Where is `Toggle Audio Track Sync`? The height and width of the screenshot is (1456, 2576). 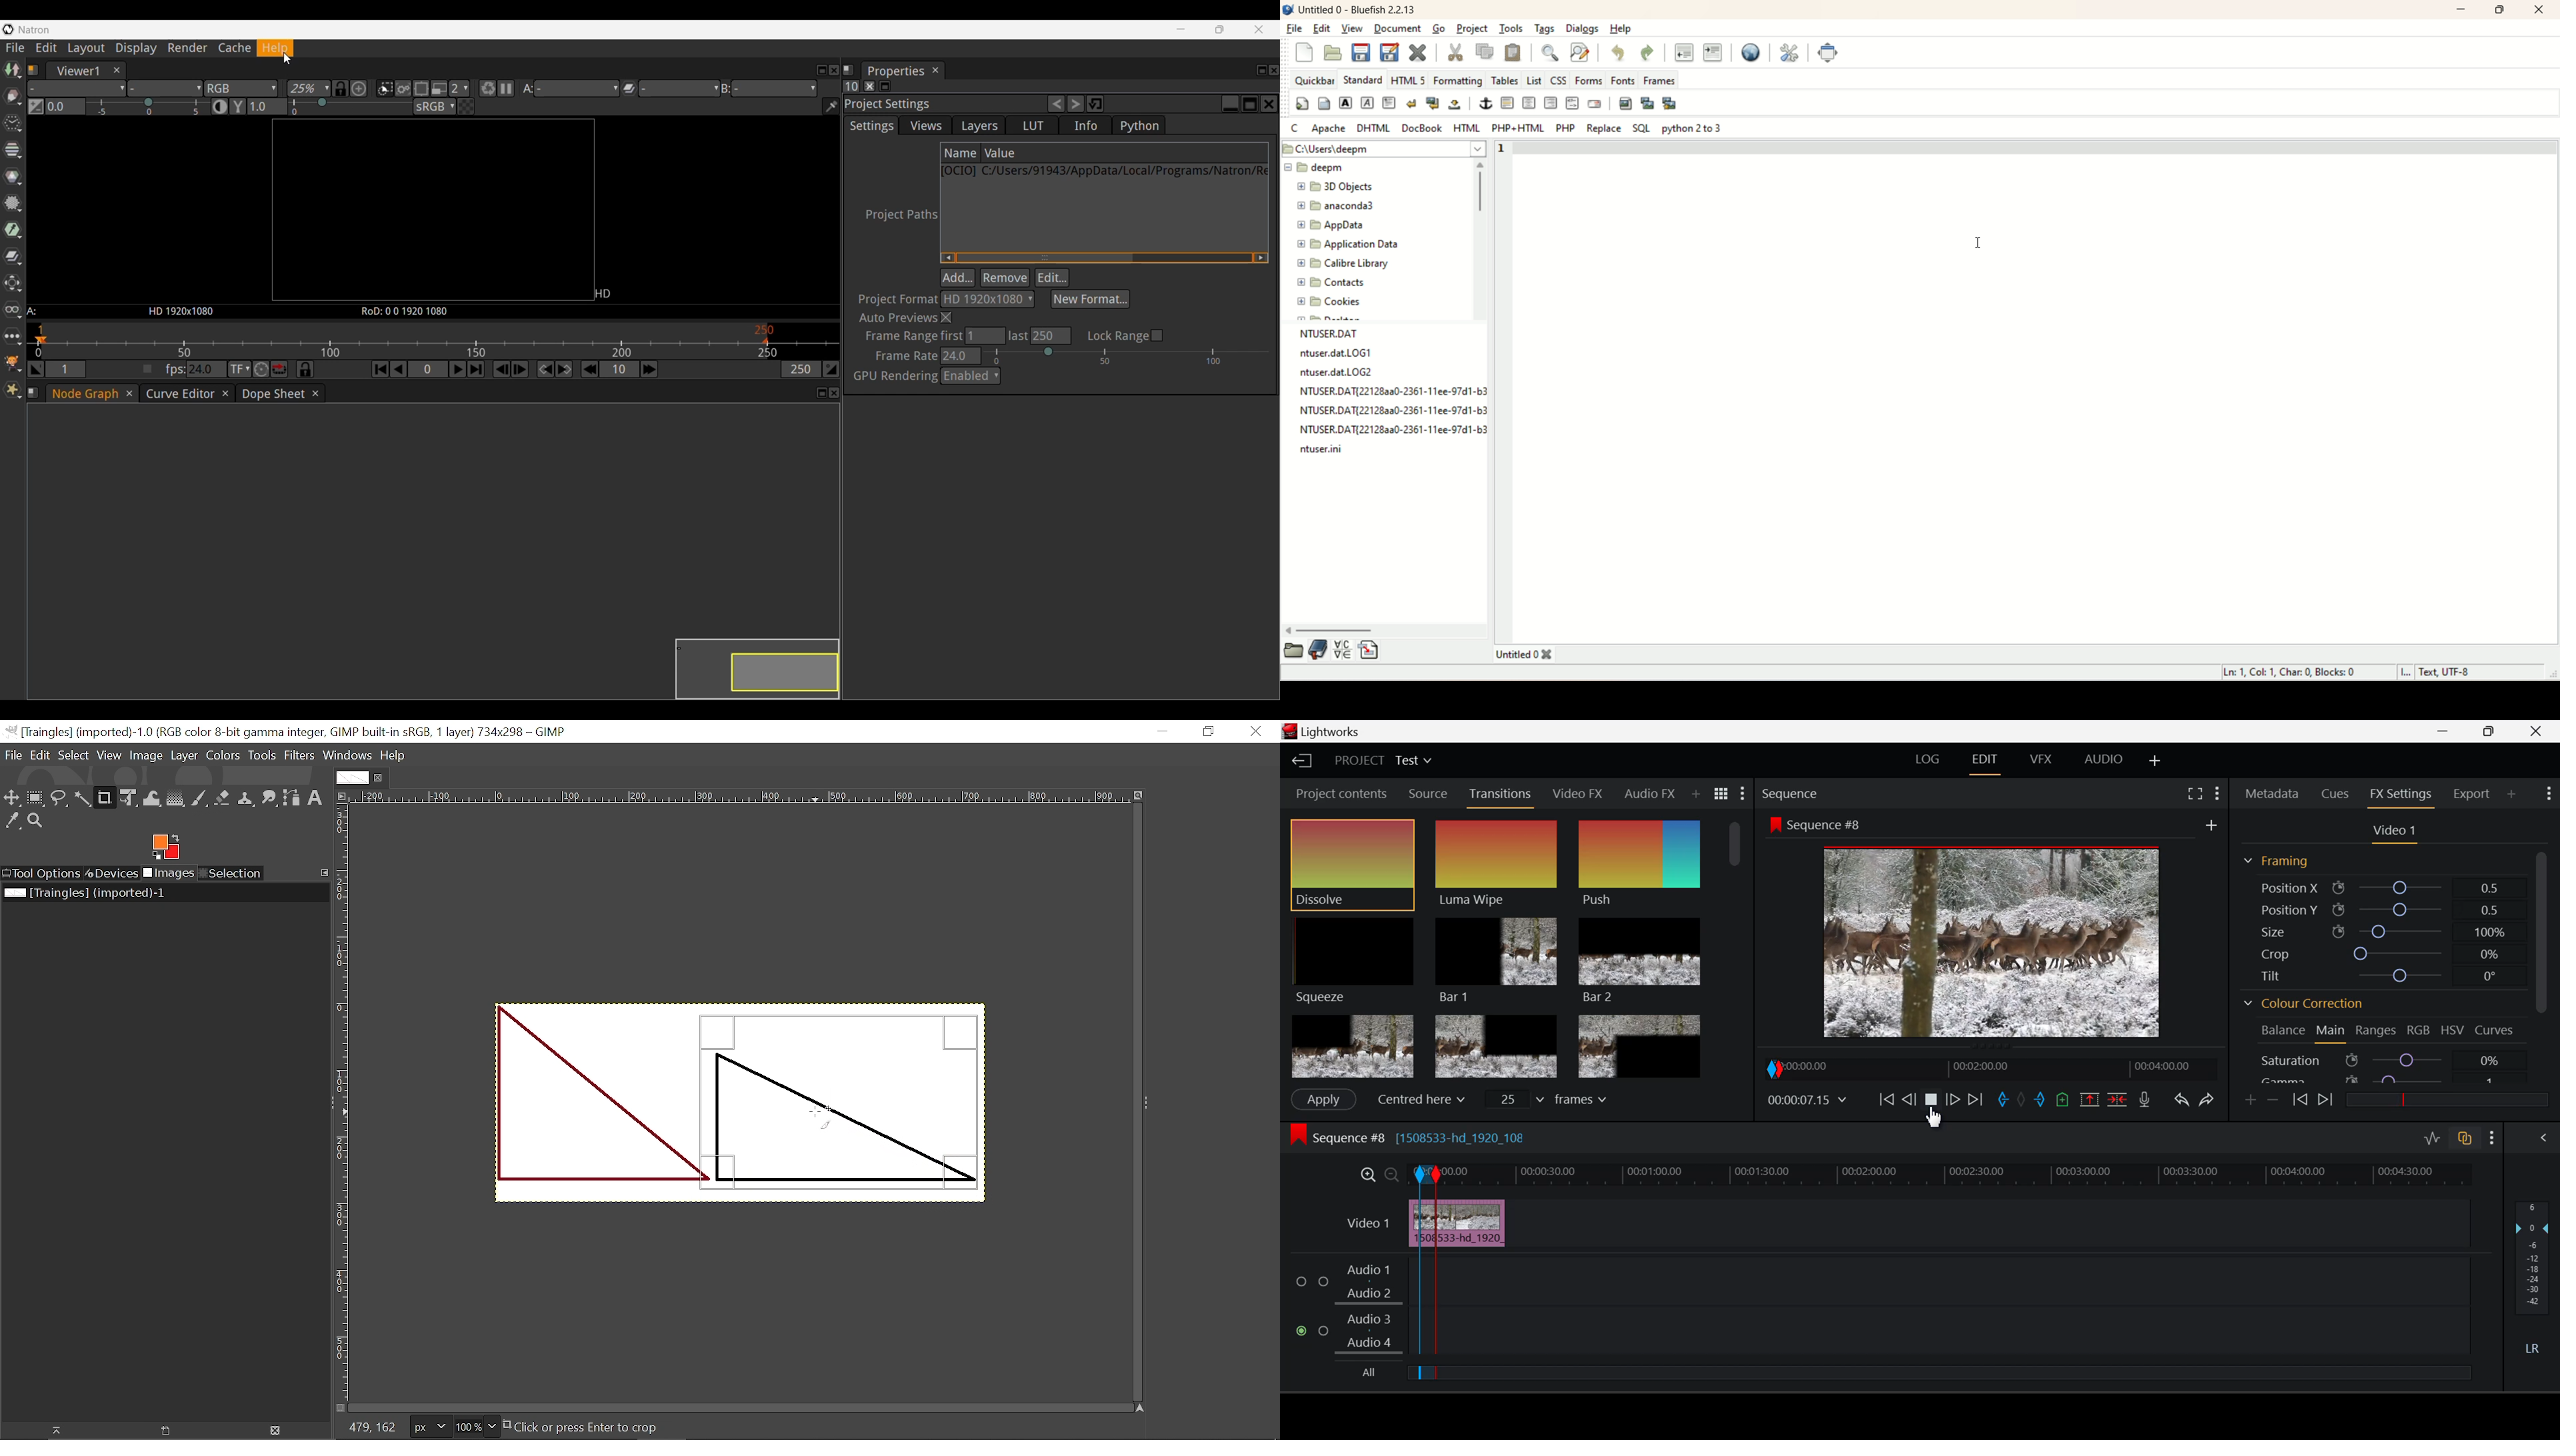
Toggle Audio Track Sync is located at coordinates (2467, 1140).